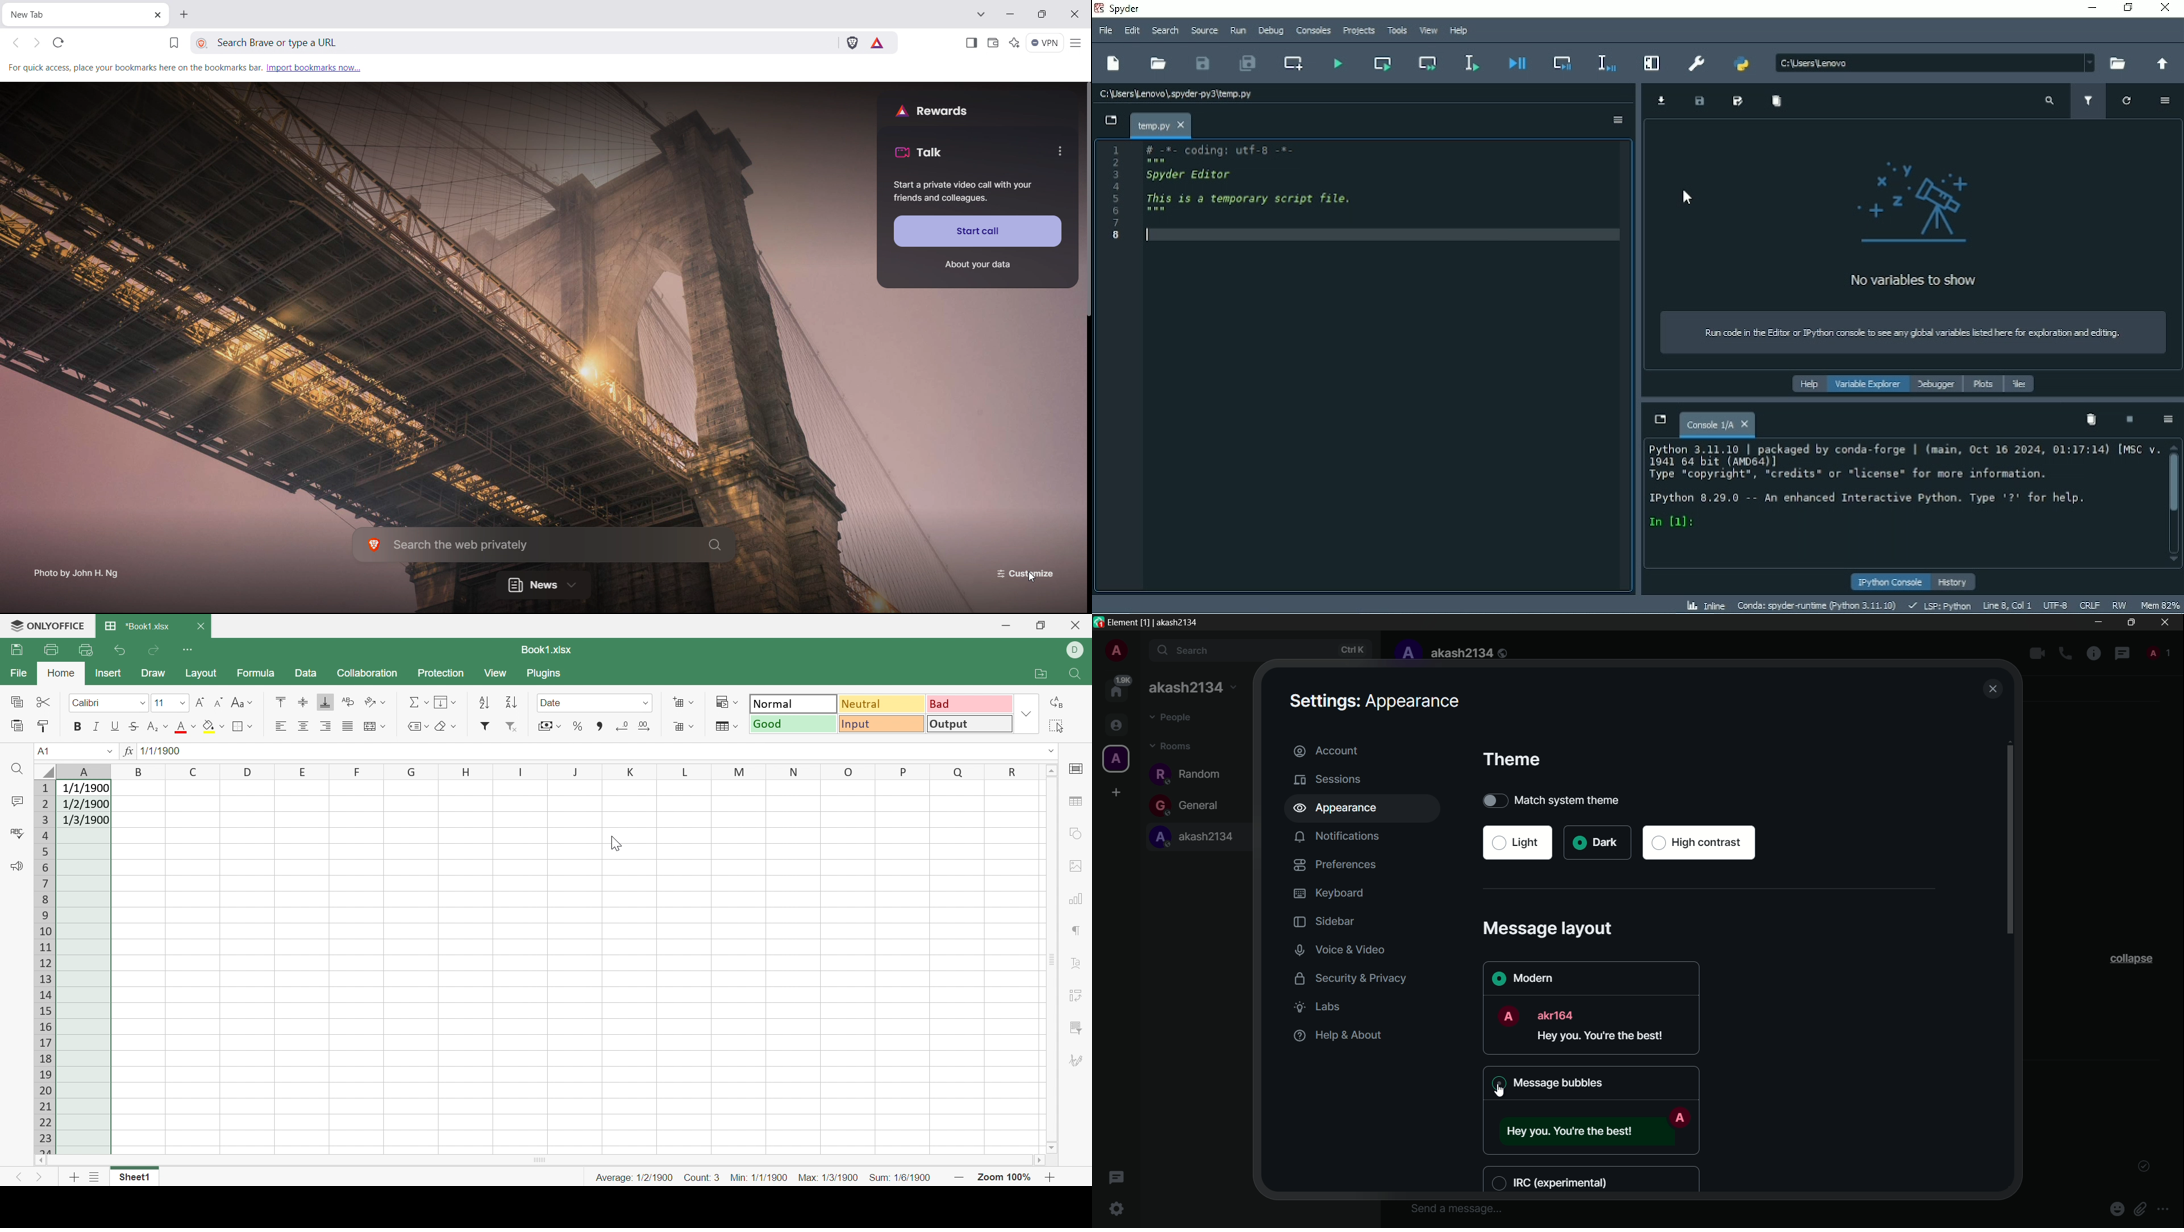  I want to click on This is a temporary script file., so click(1250, 198).